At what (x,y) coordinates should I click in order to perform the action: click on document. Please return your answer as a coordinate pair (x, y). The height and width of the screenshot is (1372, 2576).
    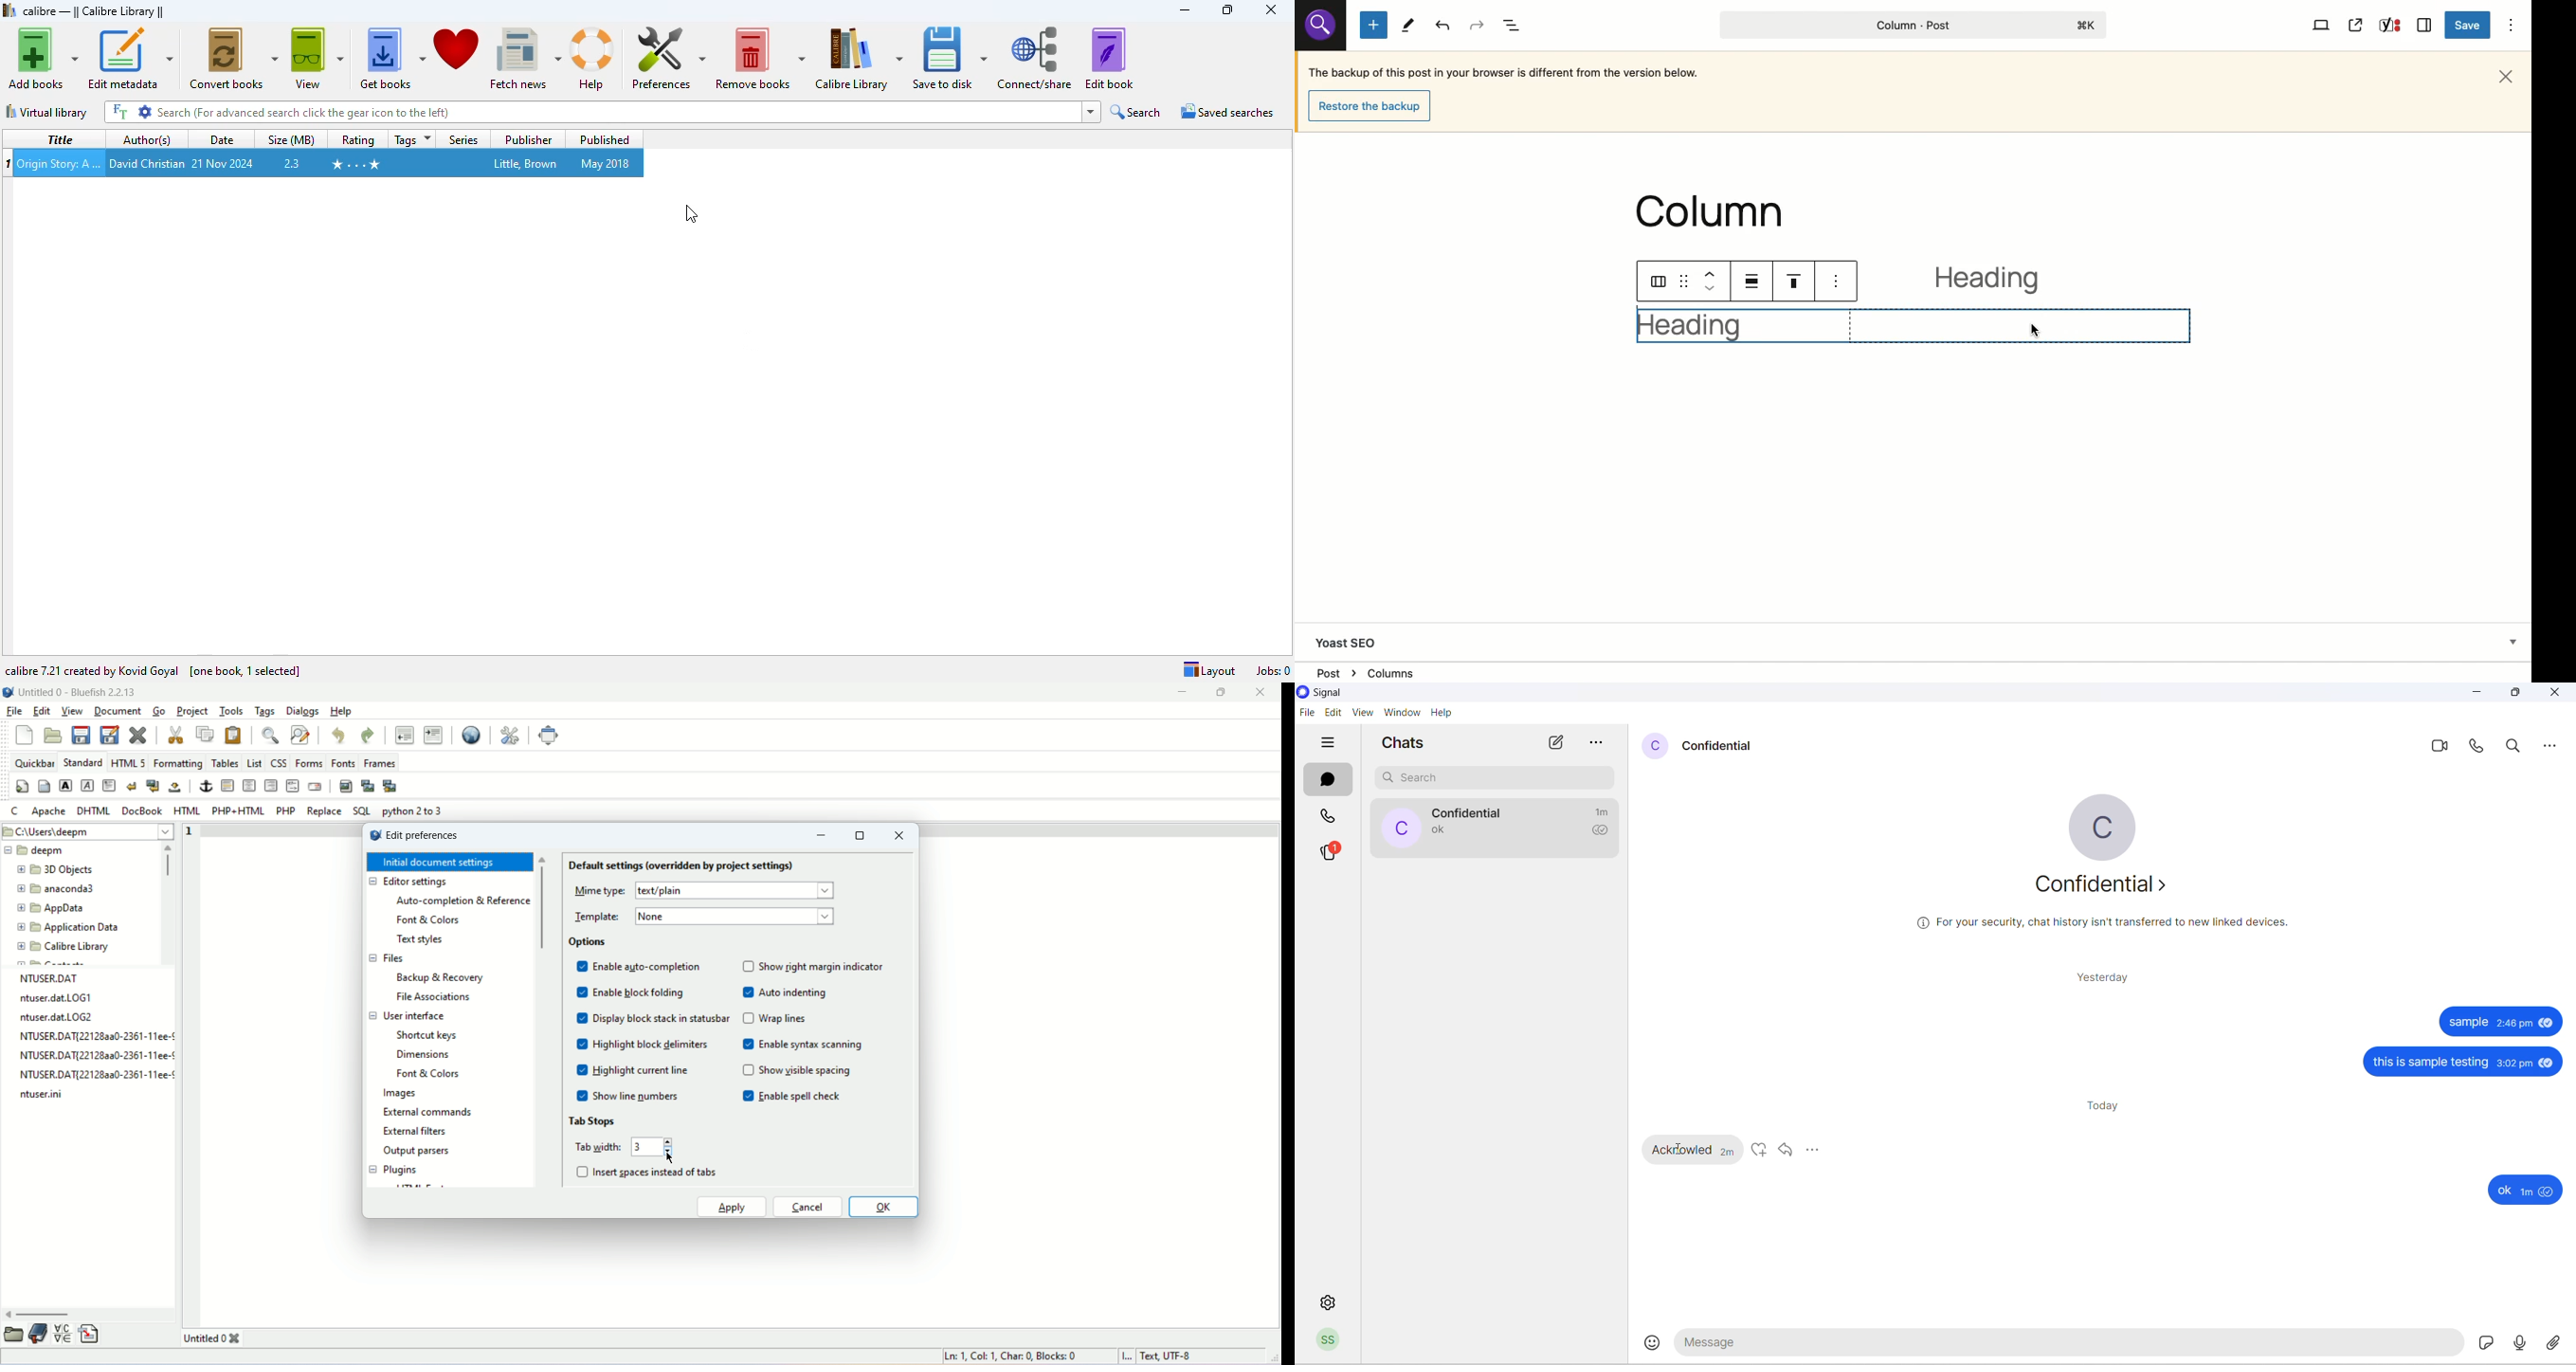
    Looking at the image, I should click on (118, 709).